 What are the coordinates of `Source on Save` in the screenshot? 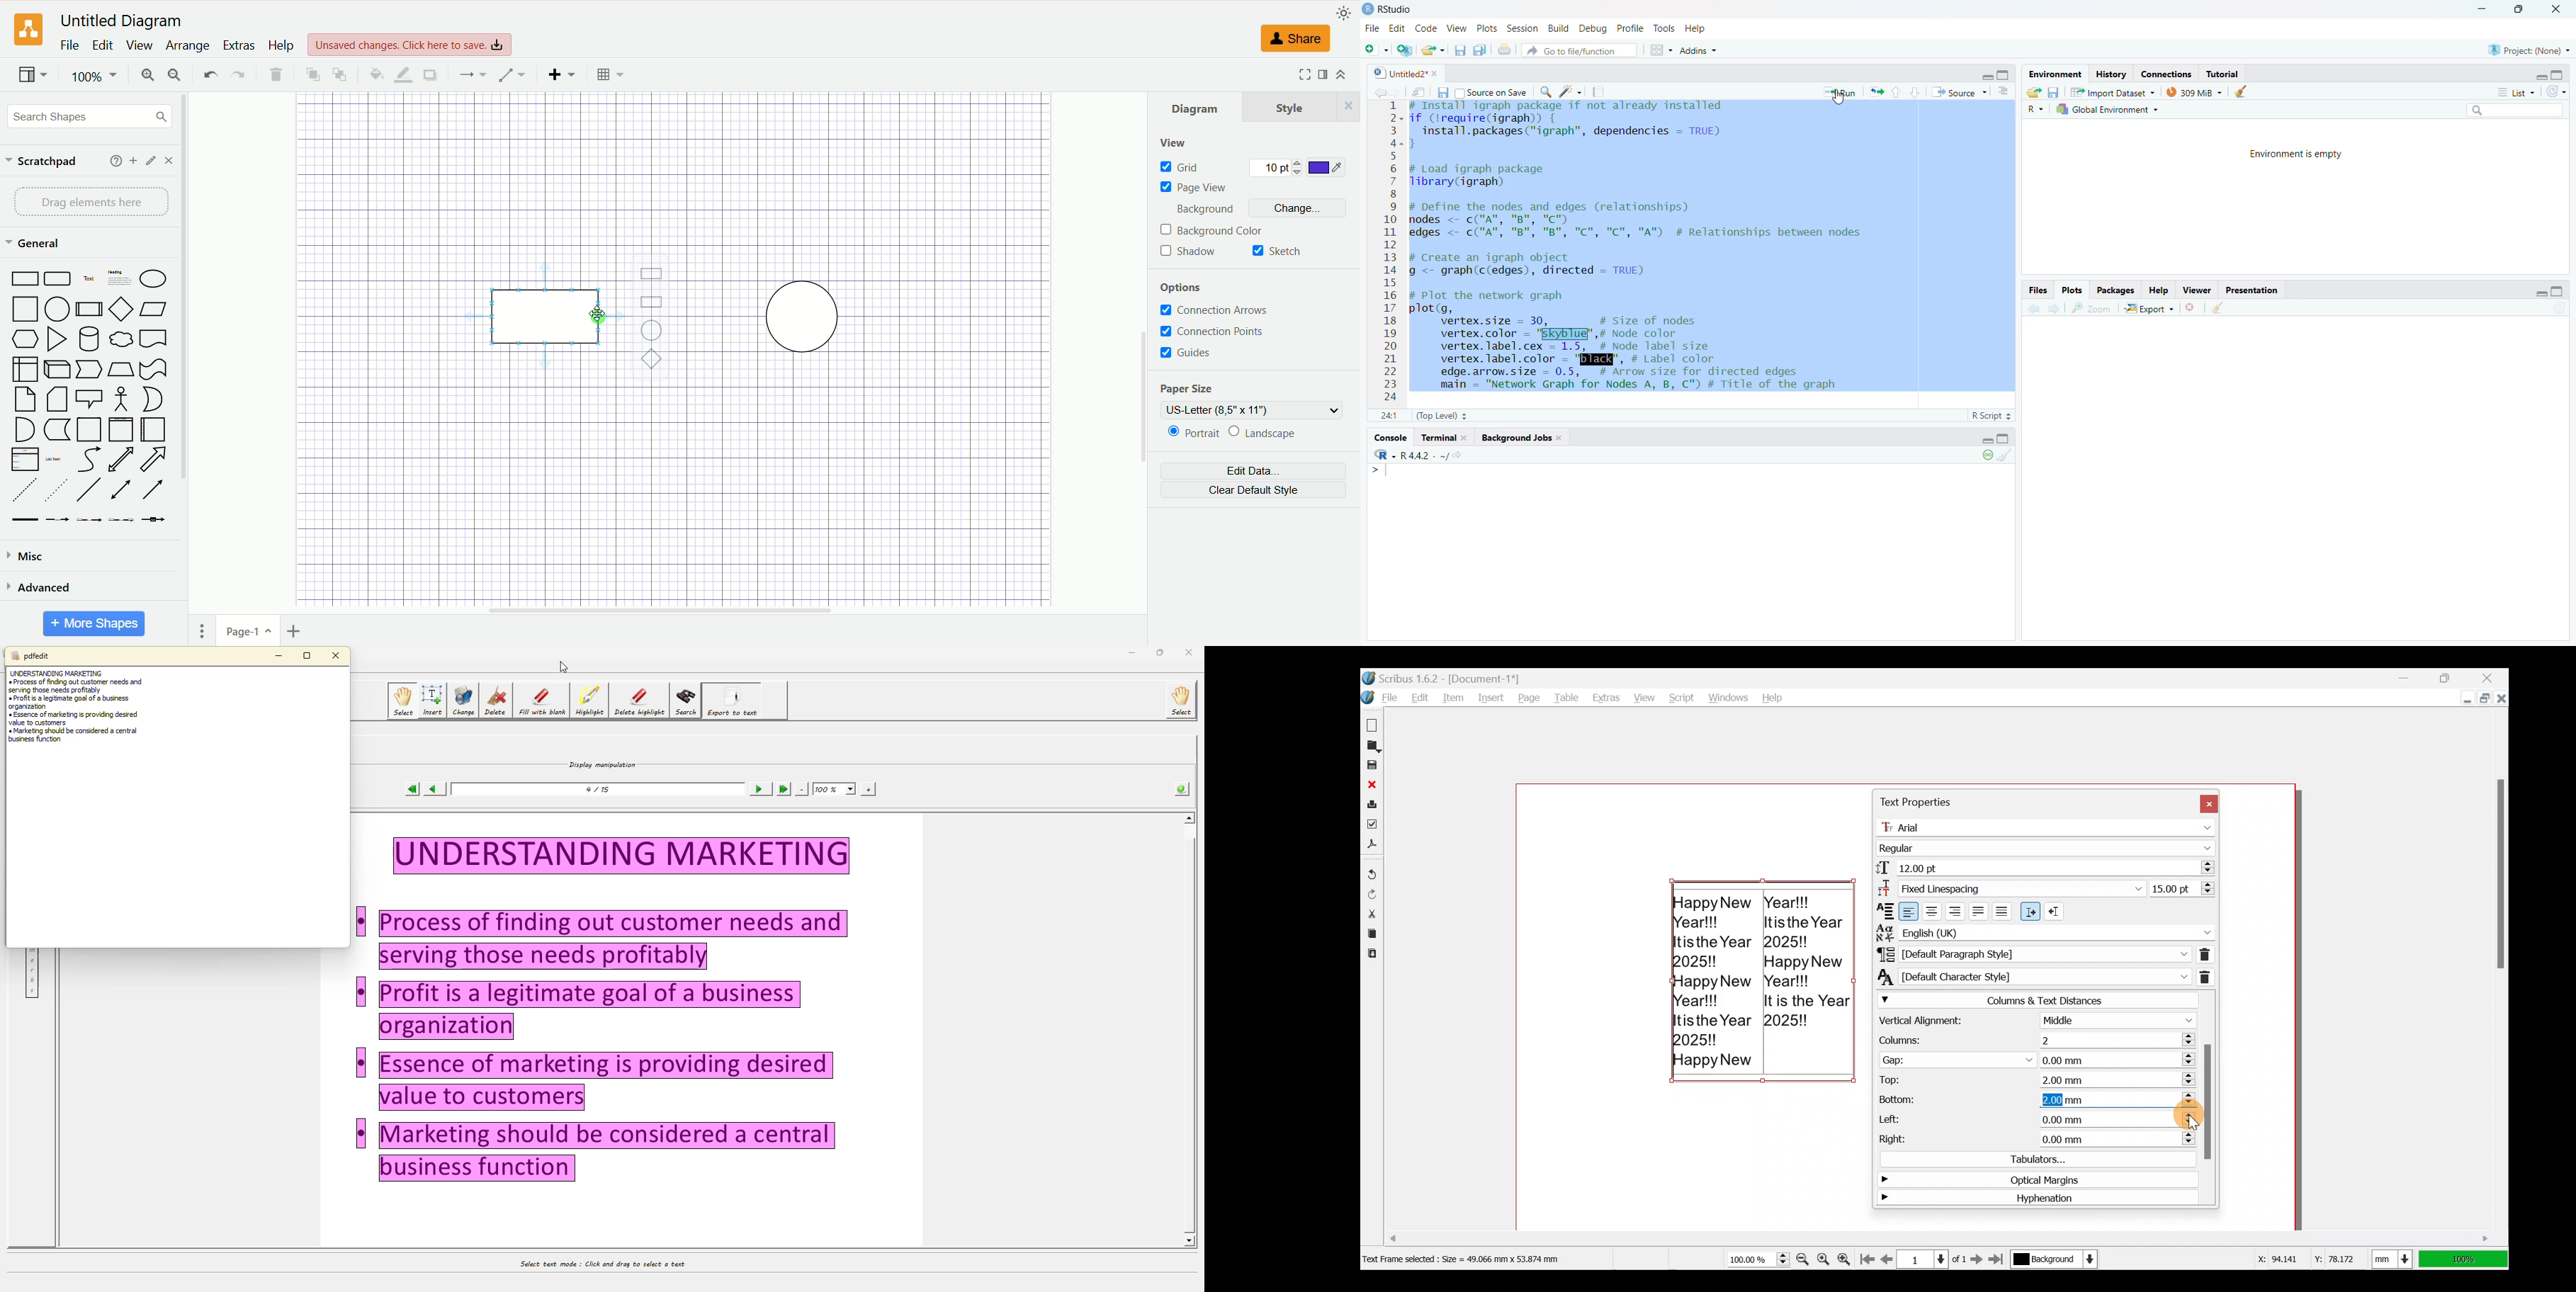 It's located at (1495, 93).